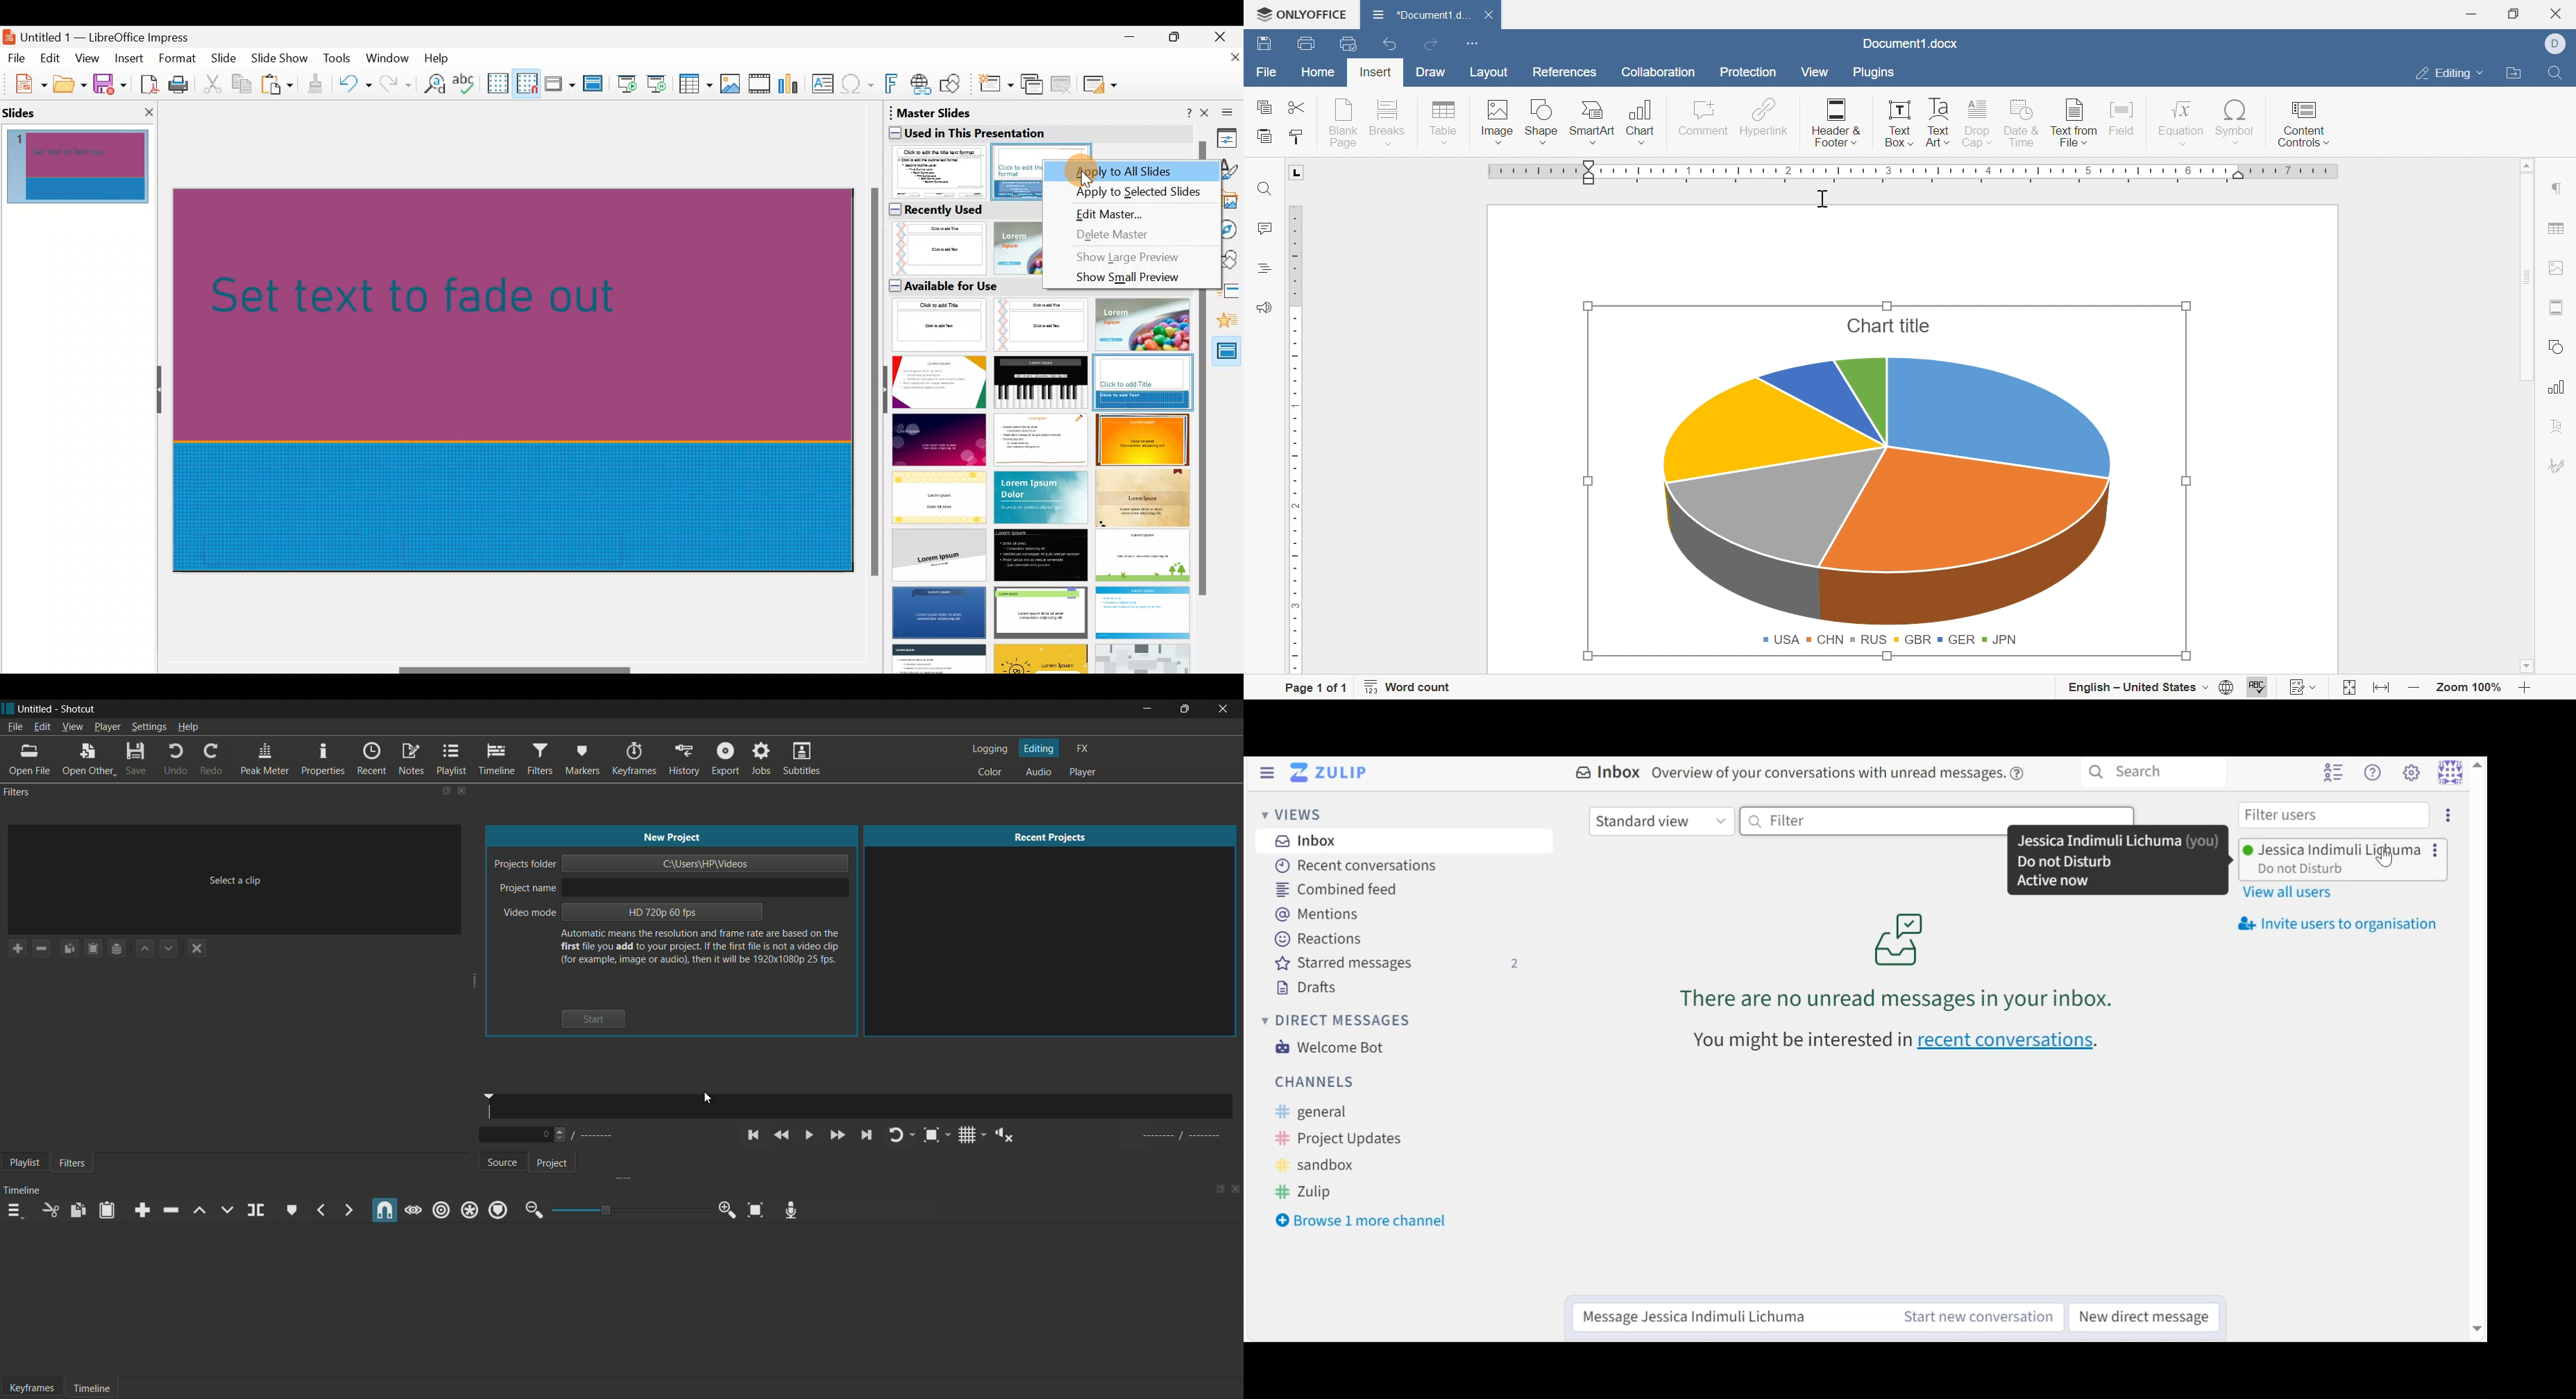  Describe the element at coordinates (266, 760) in the screenshot. I see `peak meter` at that location.